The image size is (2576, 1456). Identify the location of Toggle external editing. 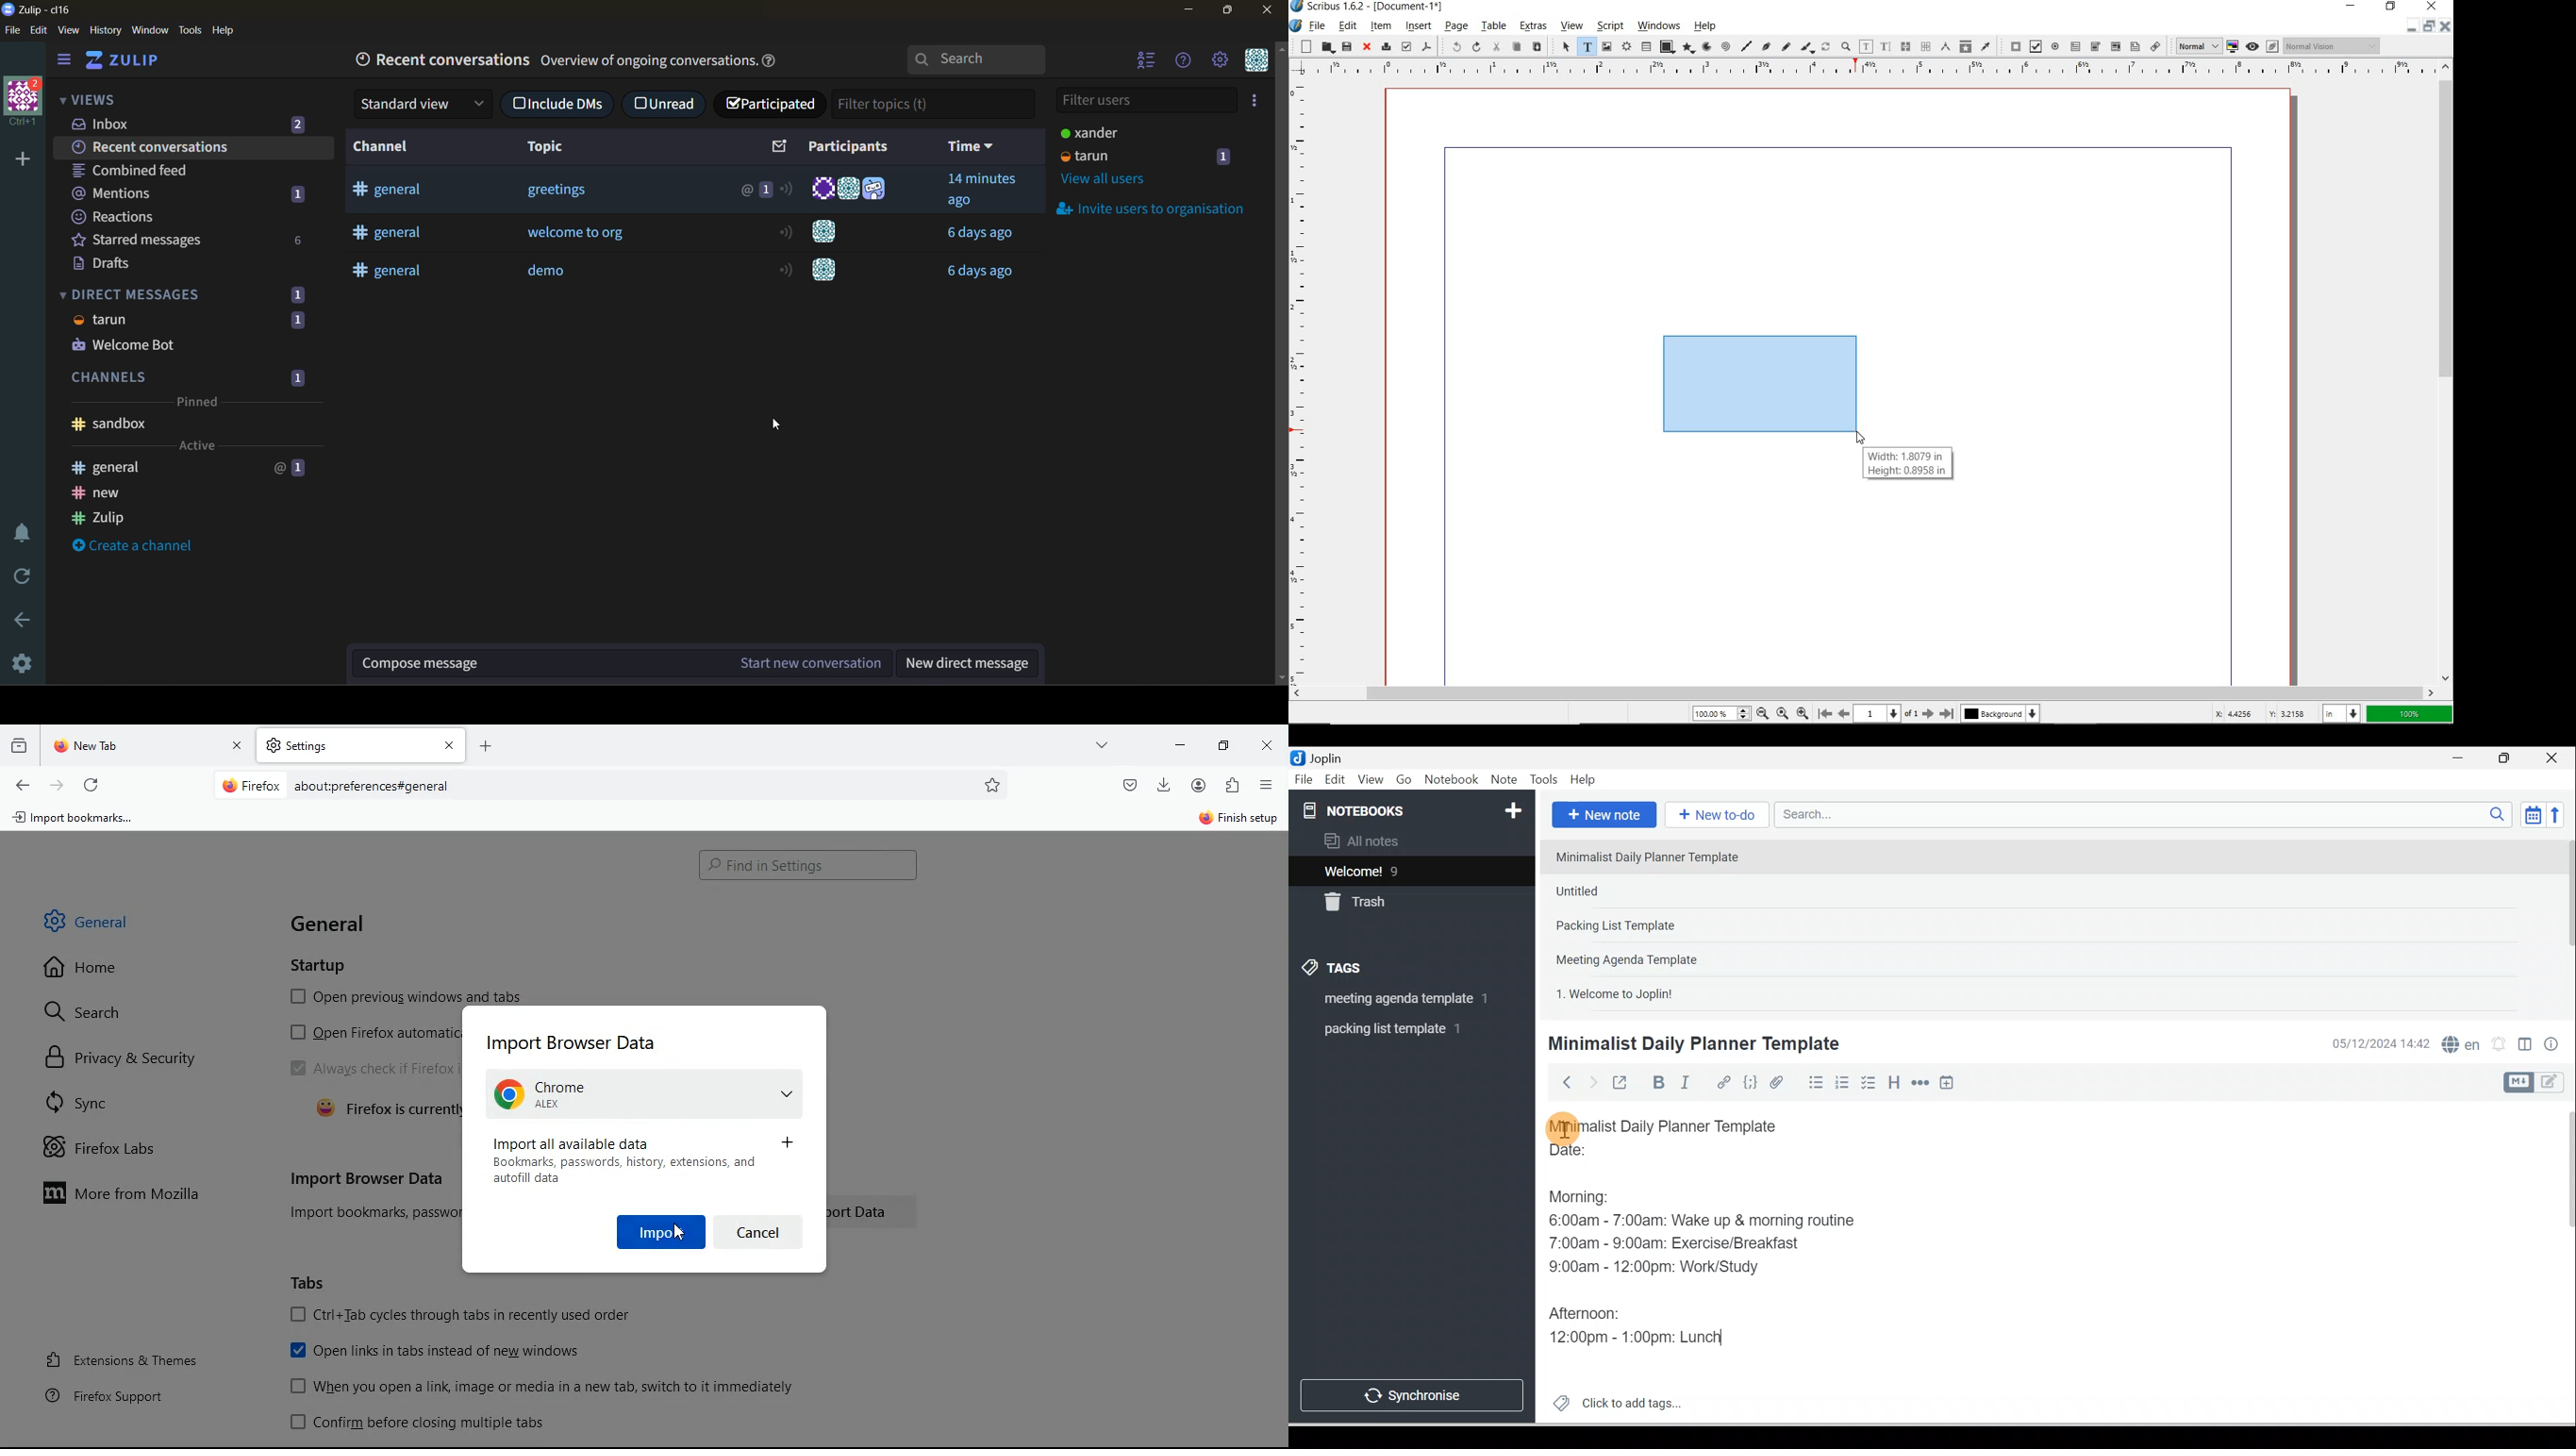
(1622, 1085).